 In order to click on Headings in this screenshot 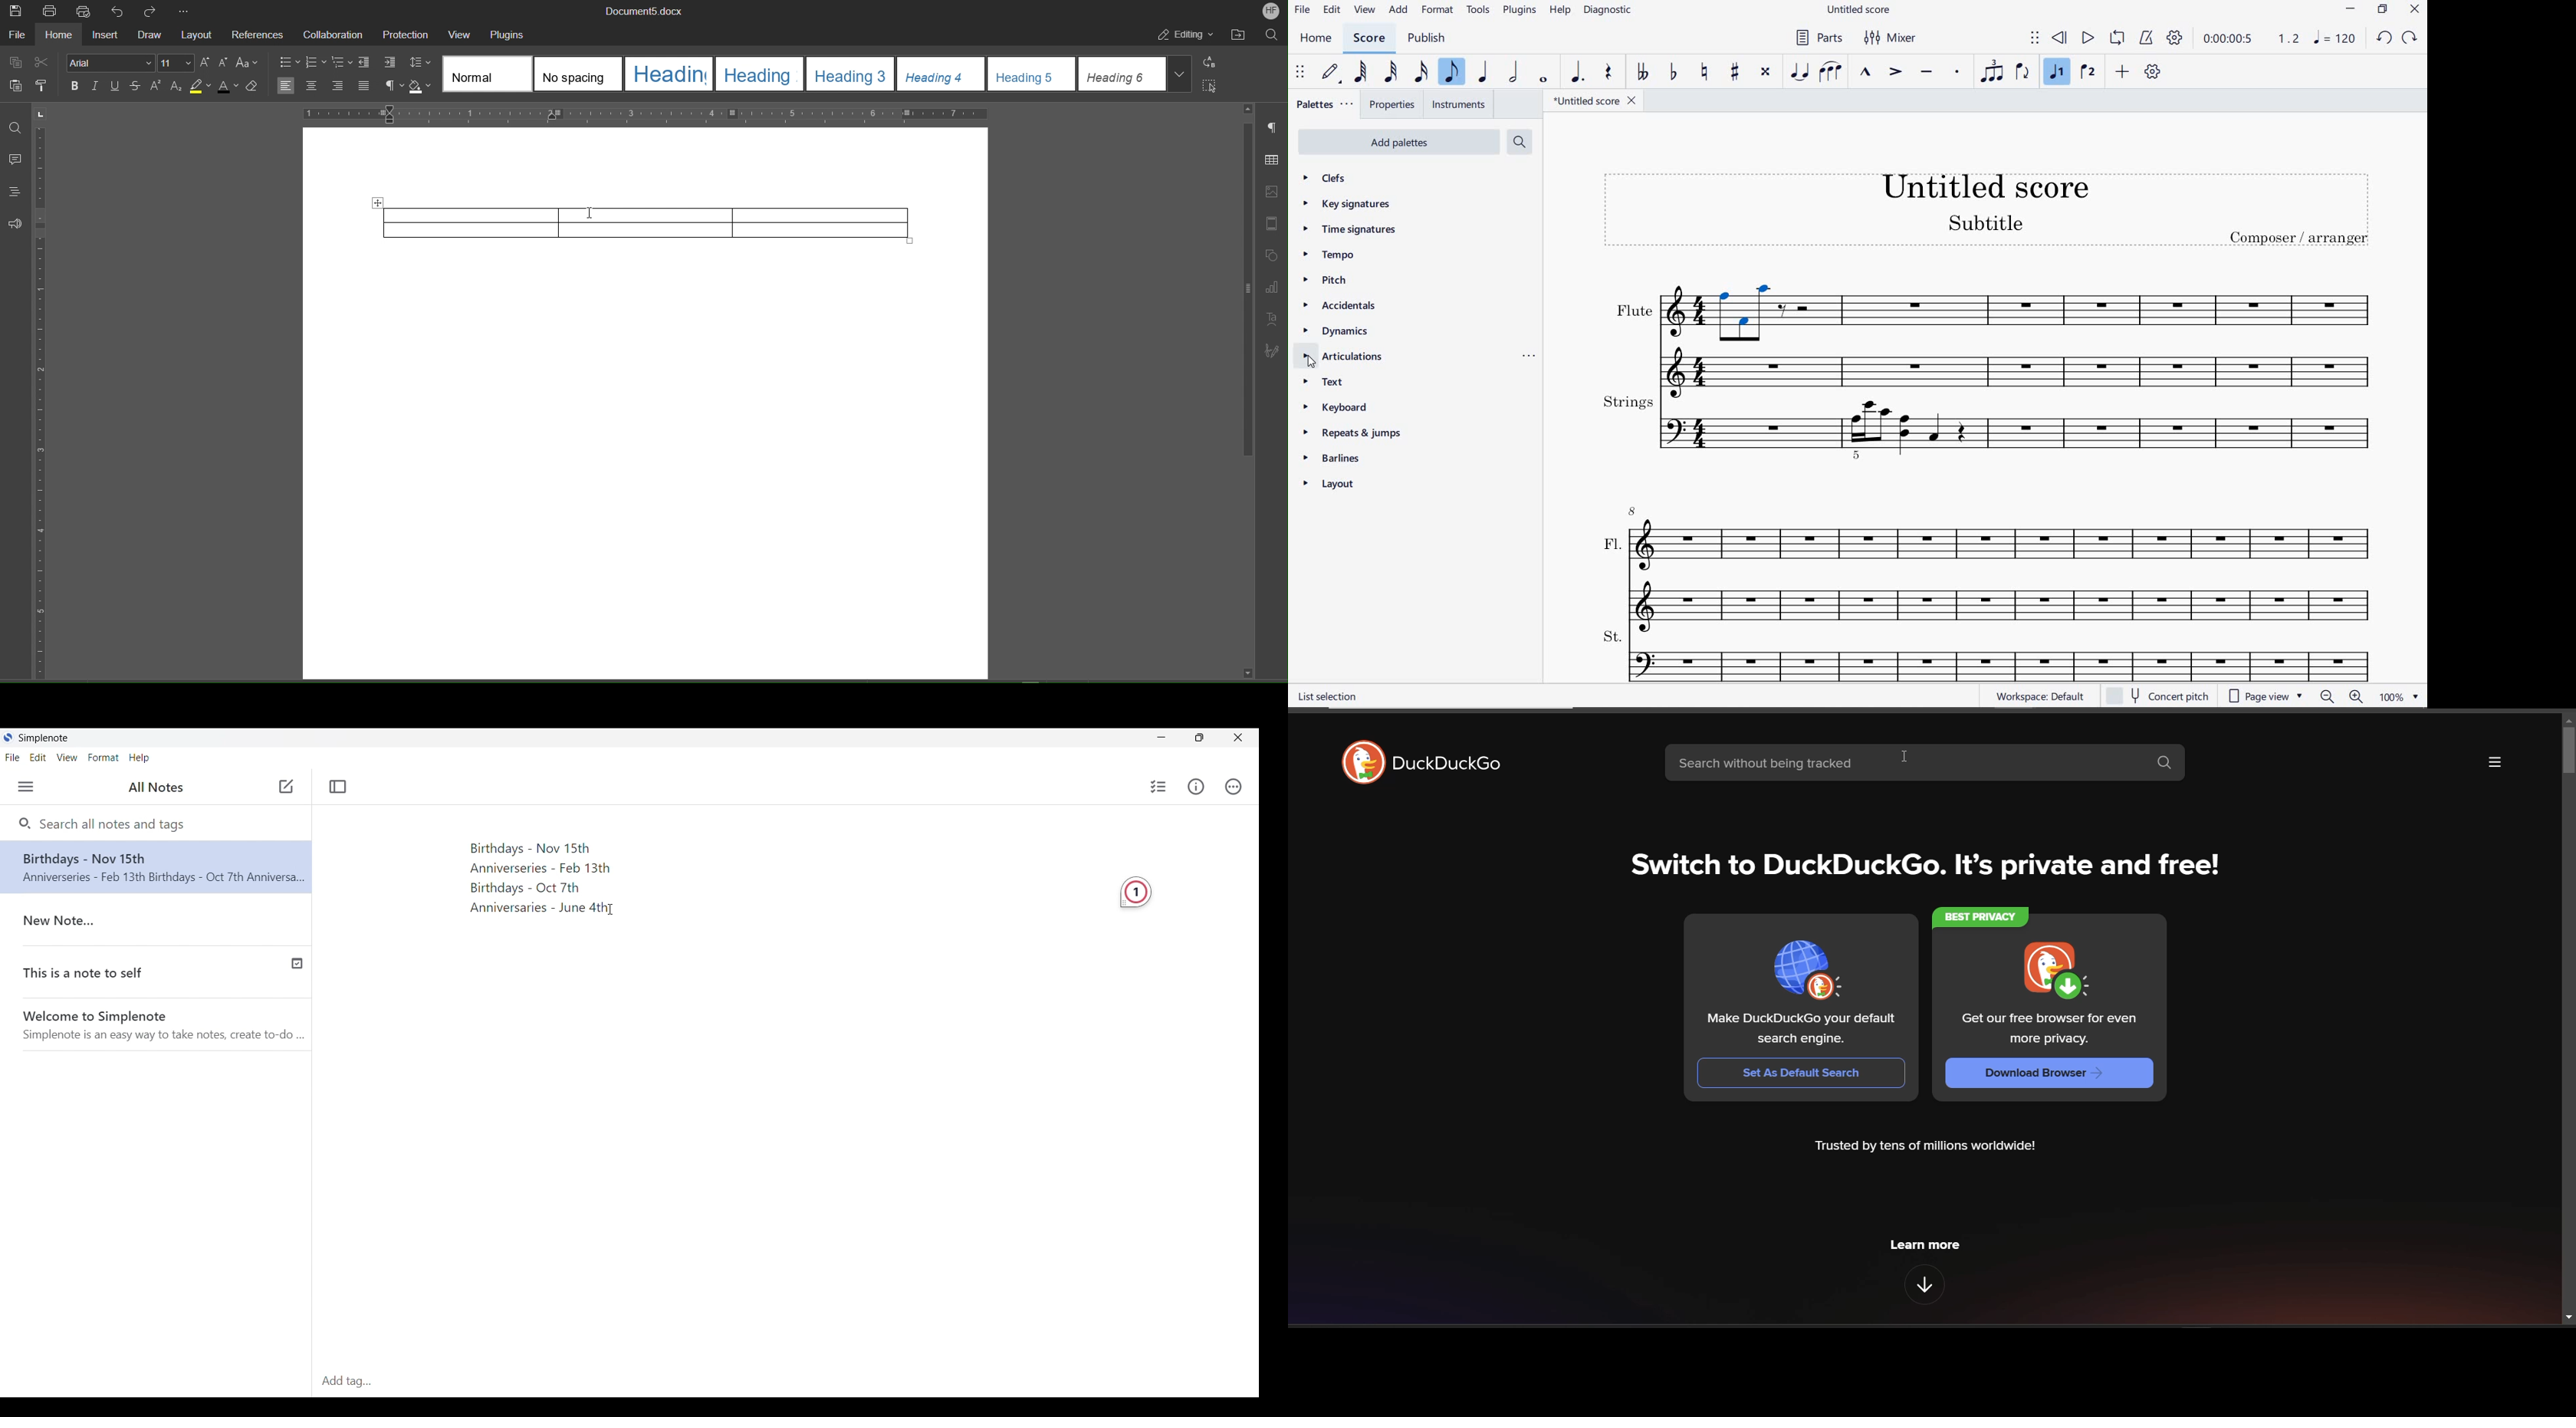, I will do `click(15, 190)`.